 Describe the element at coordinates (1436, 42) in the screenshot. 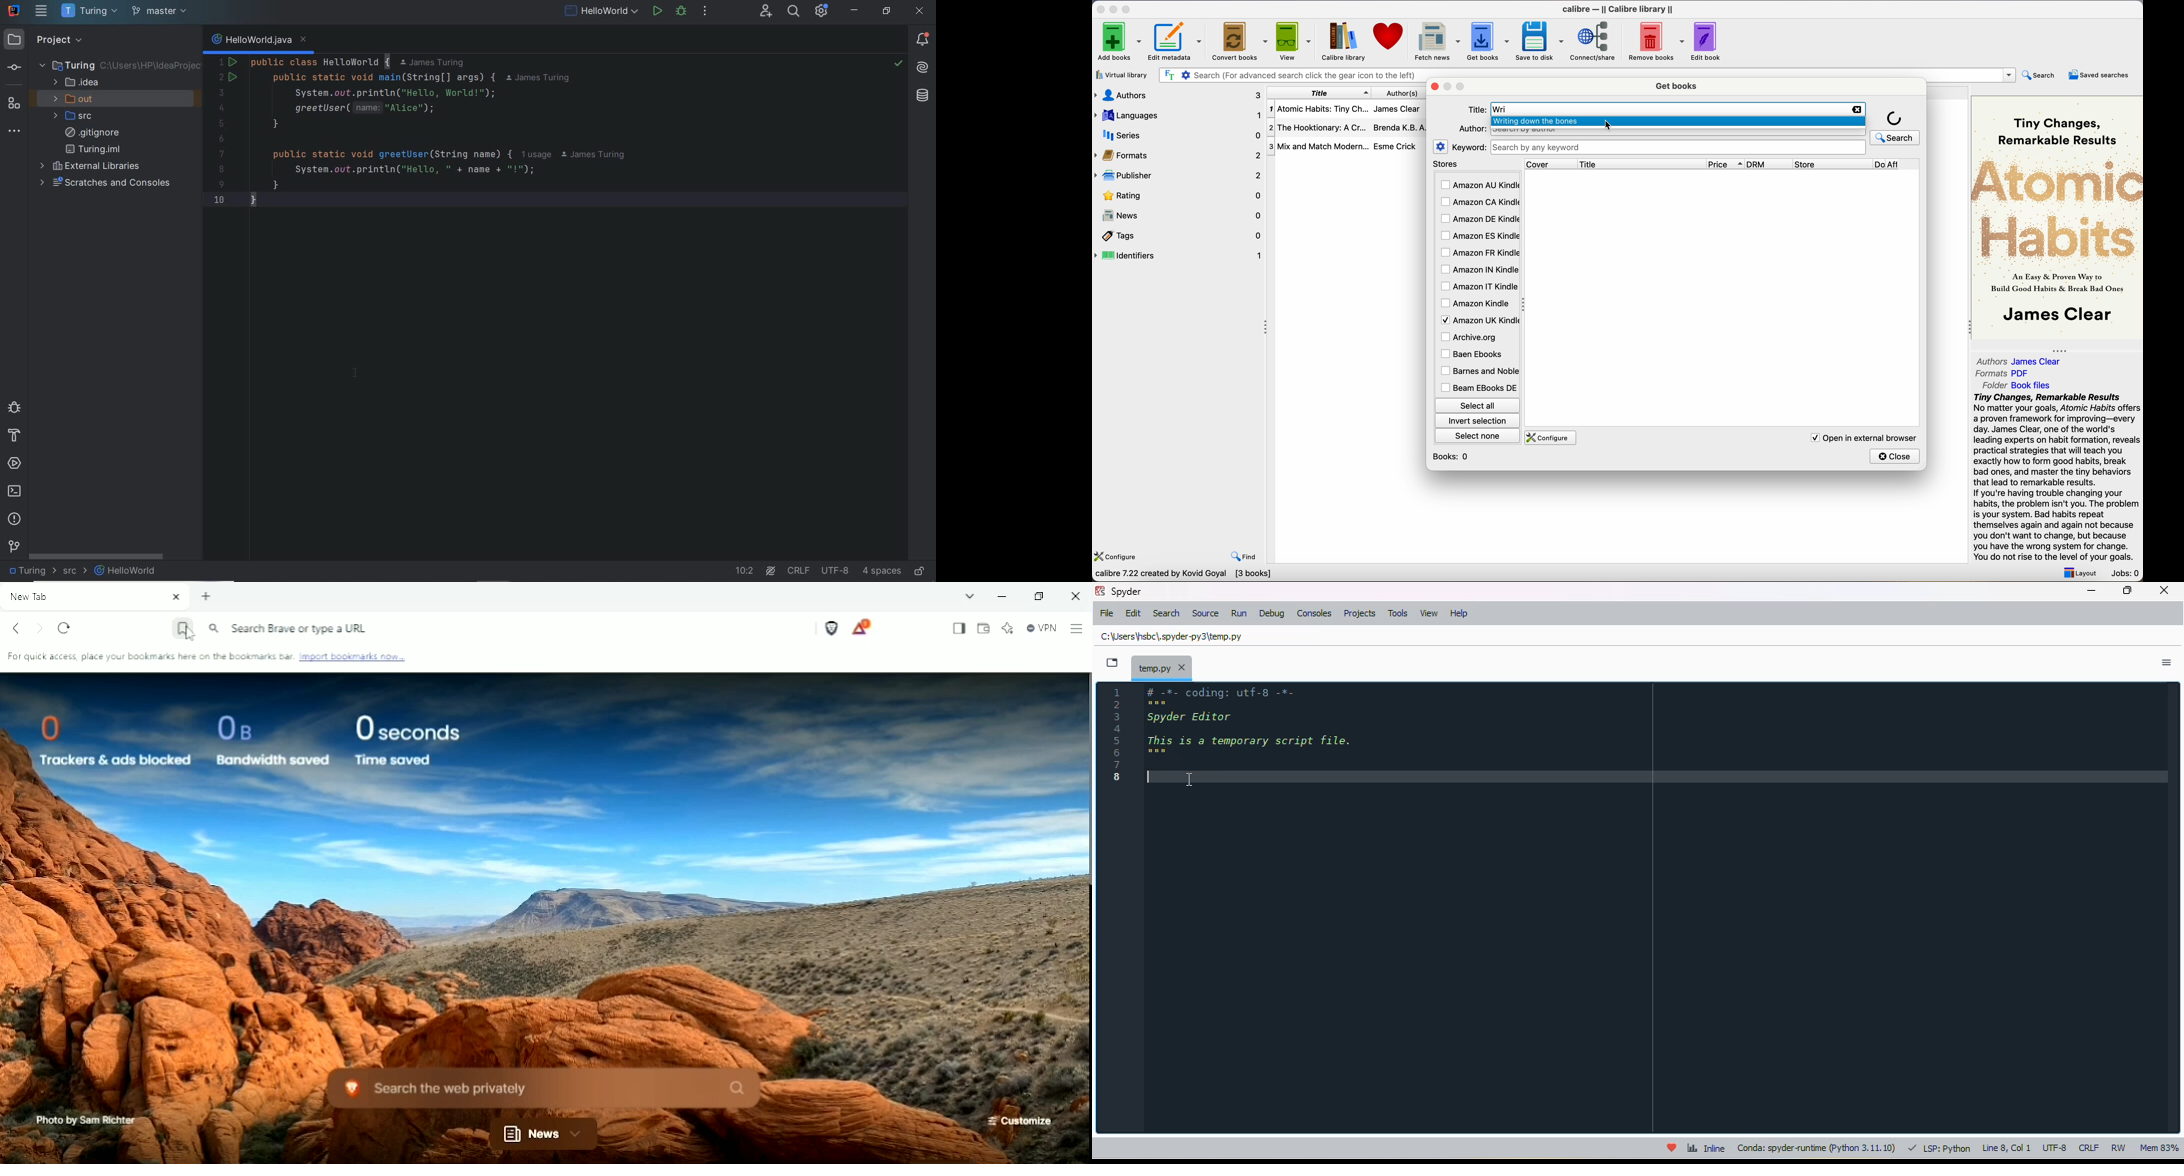

I see `fetch news` at that location.